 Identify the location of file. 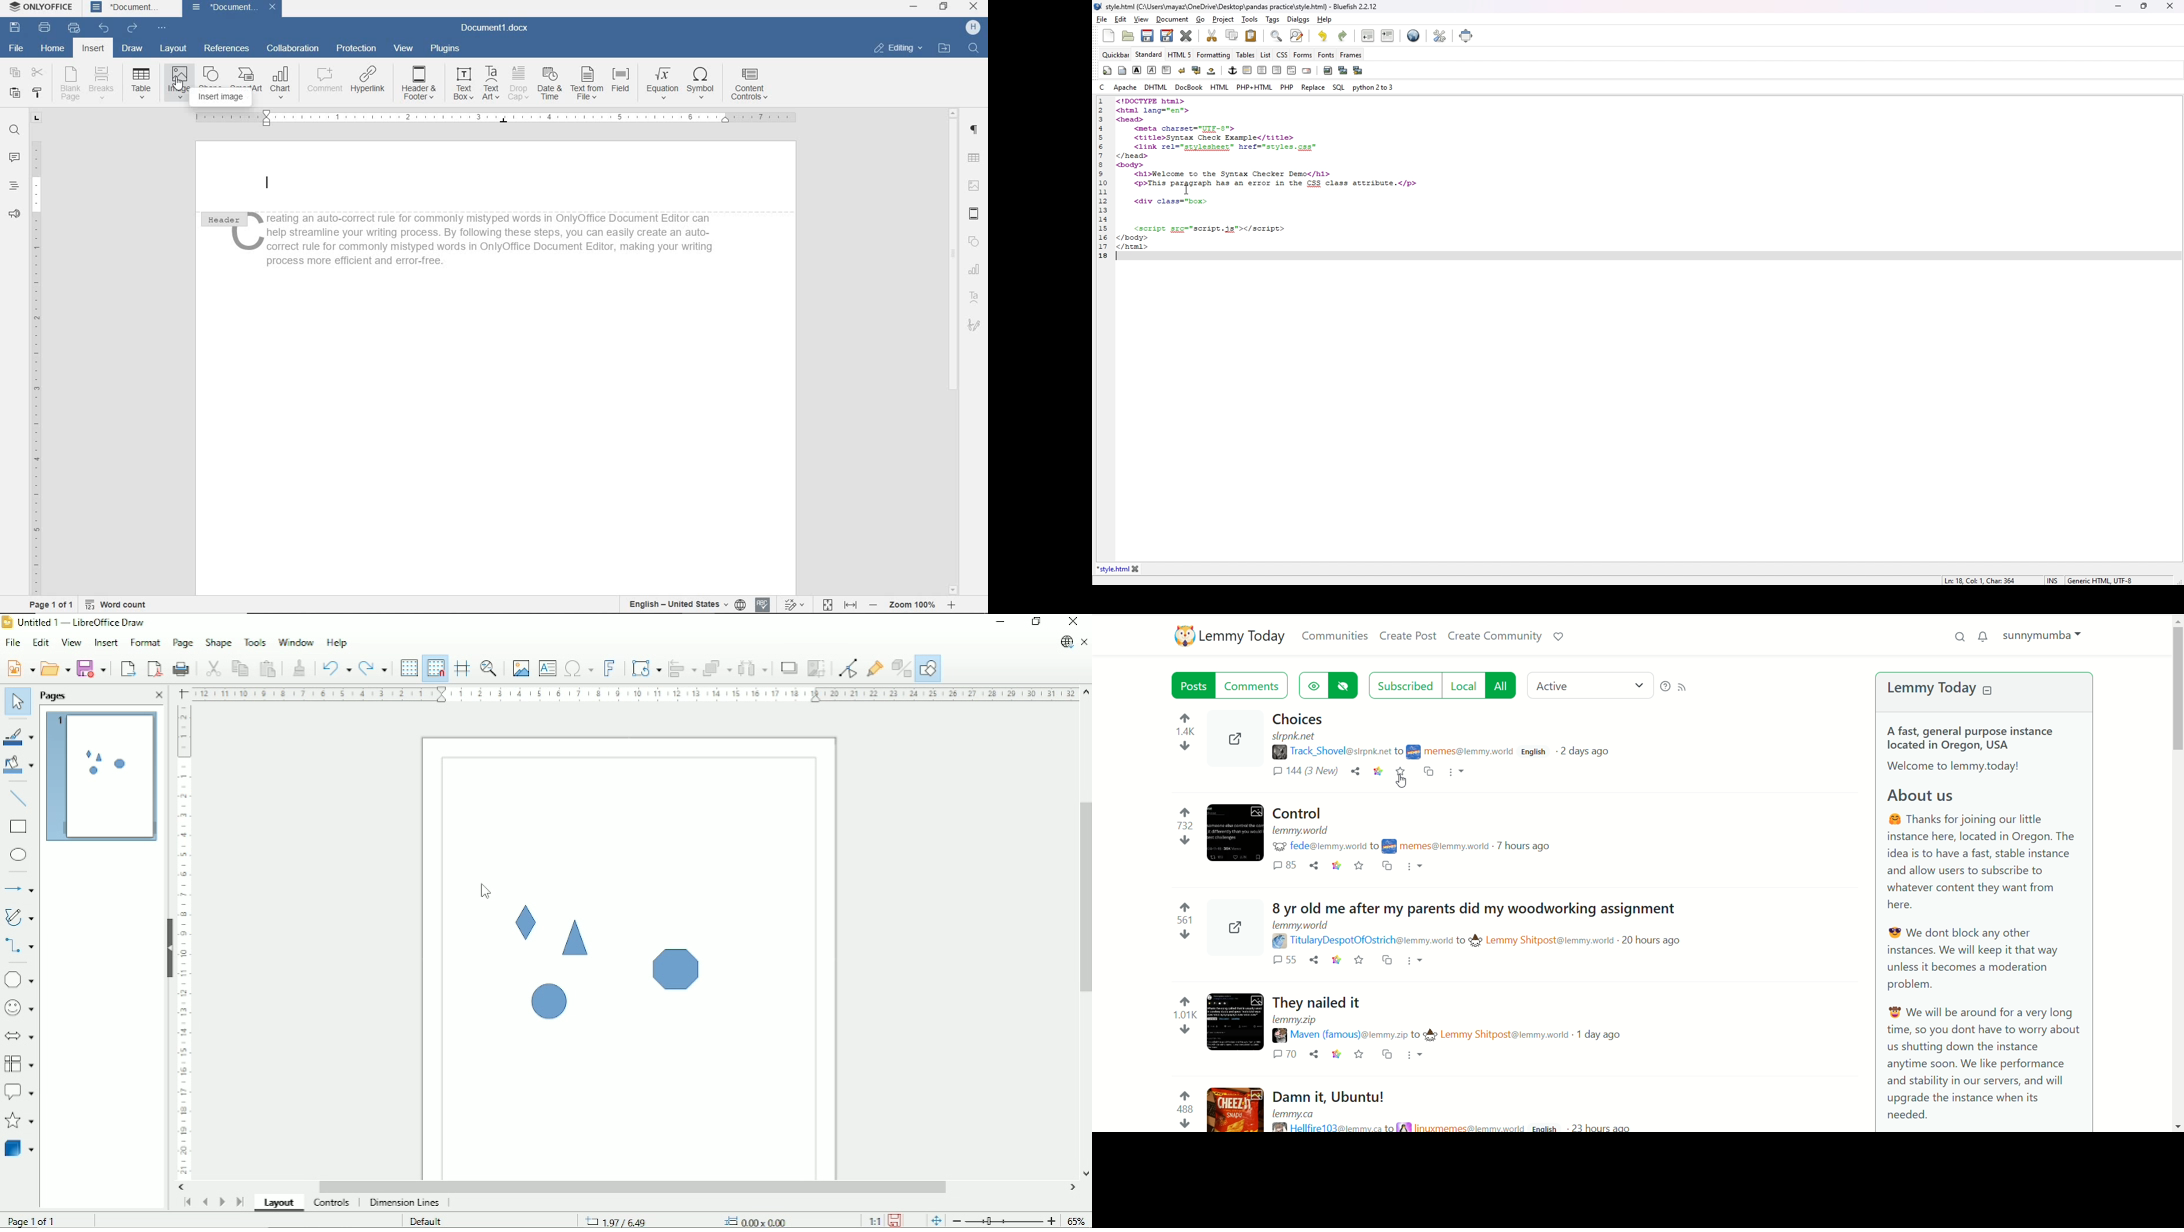
(1102, 19).